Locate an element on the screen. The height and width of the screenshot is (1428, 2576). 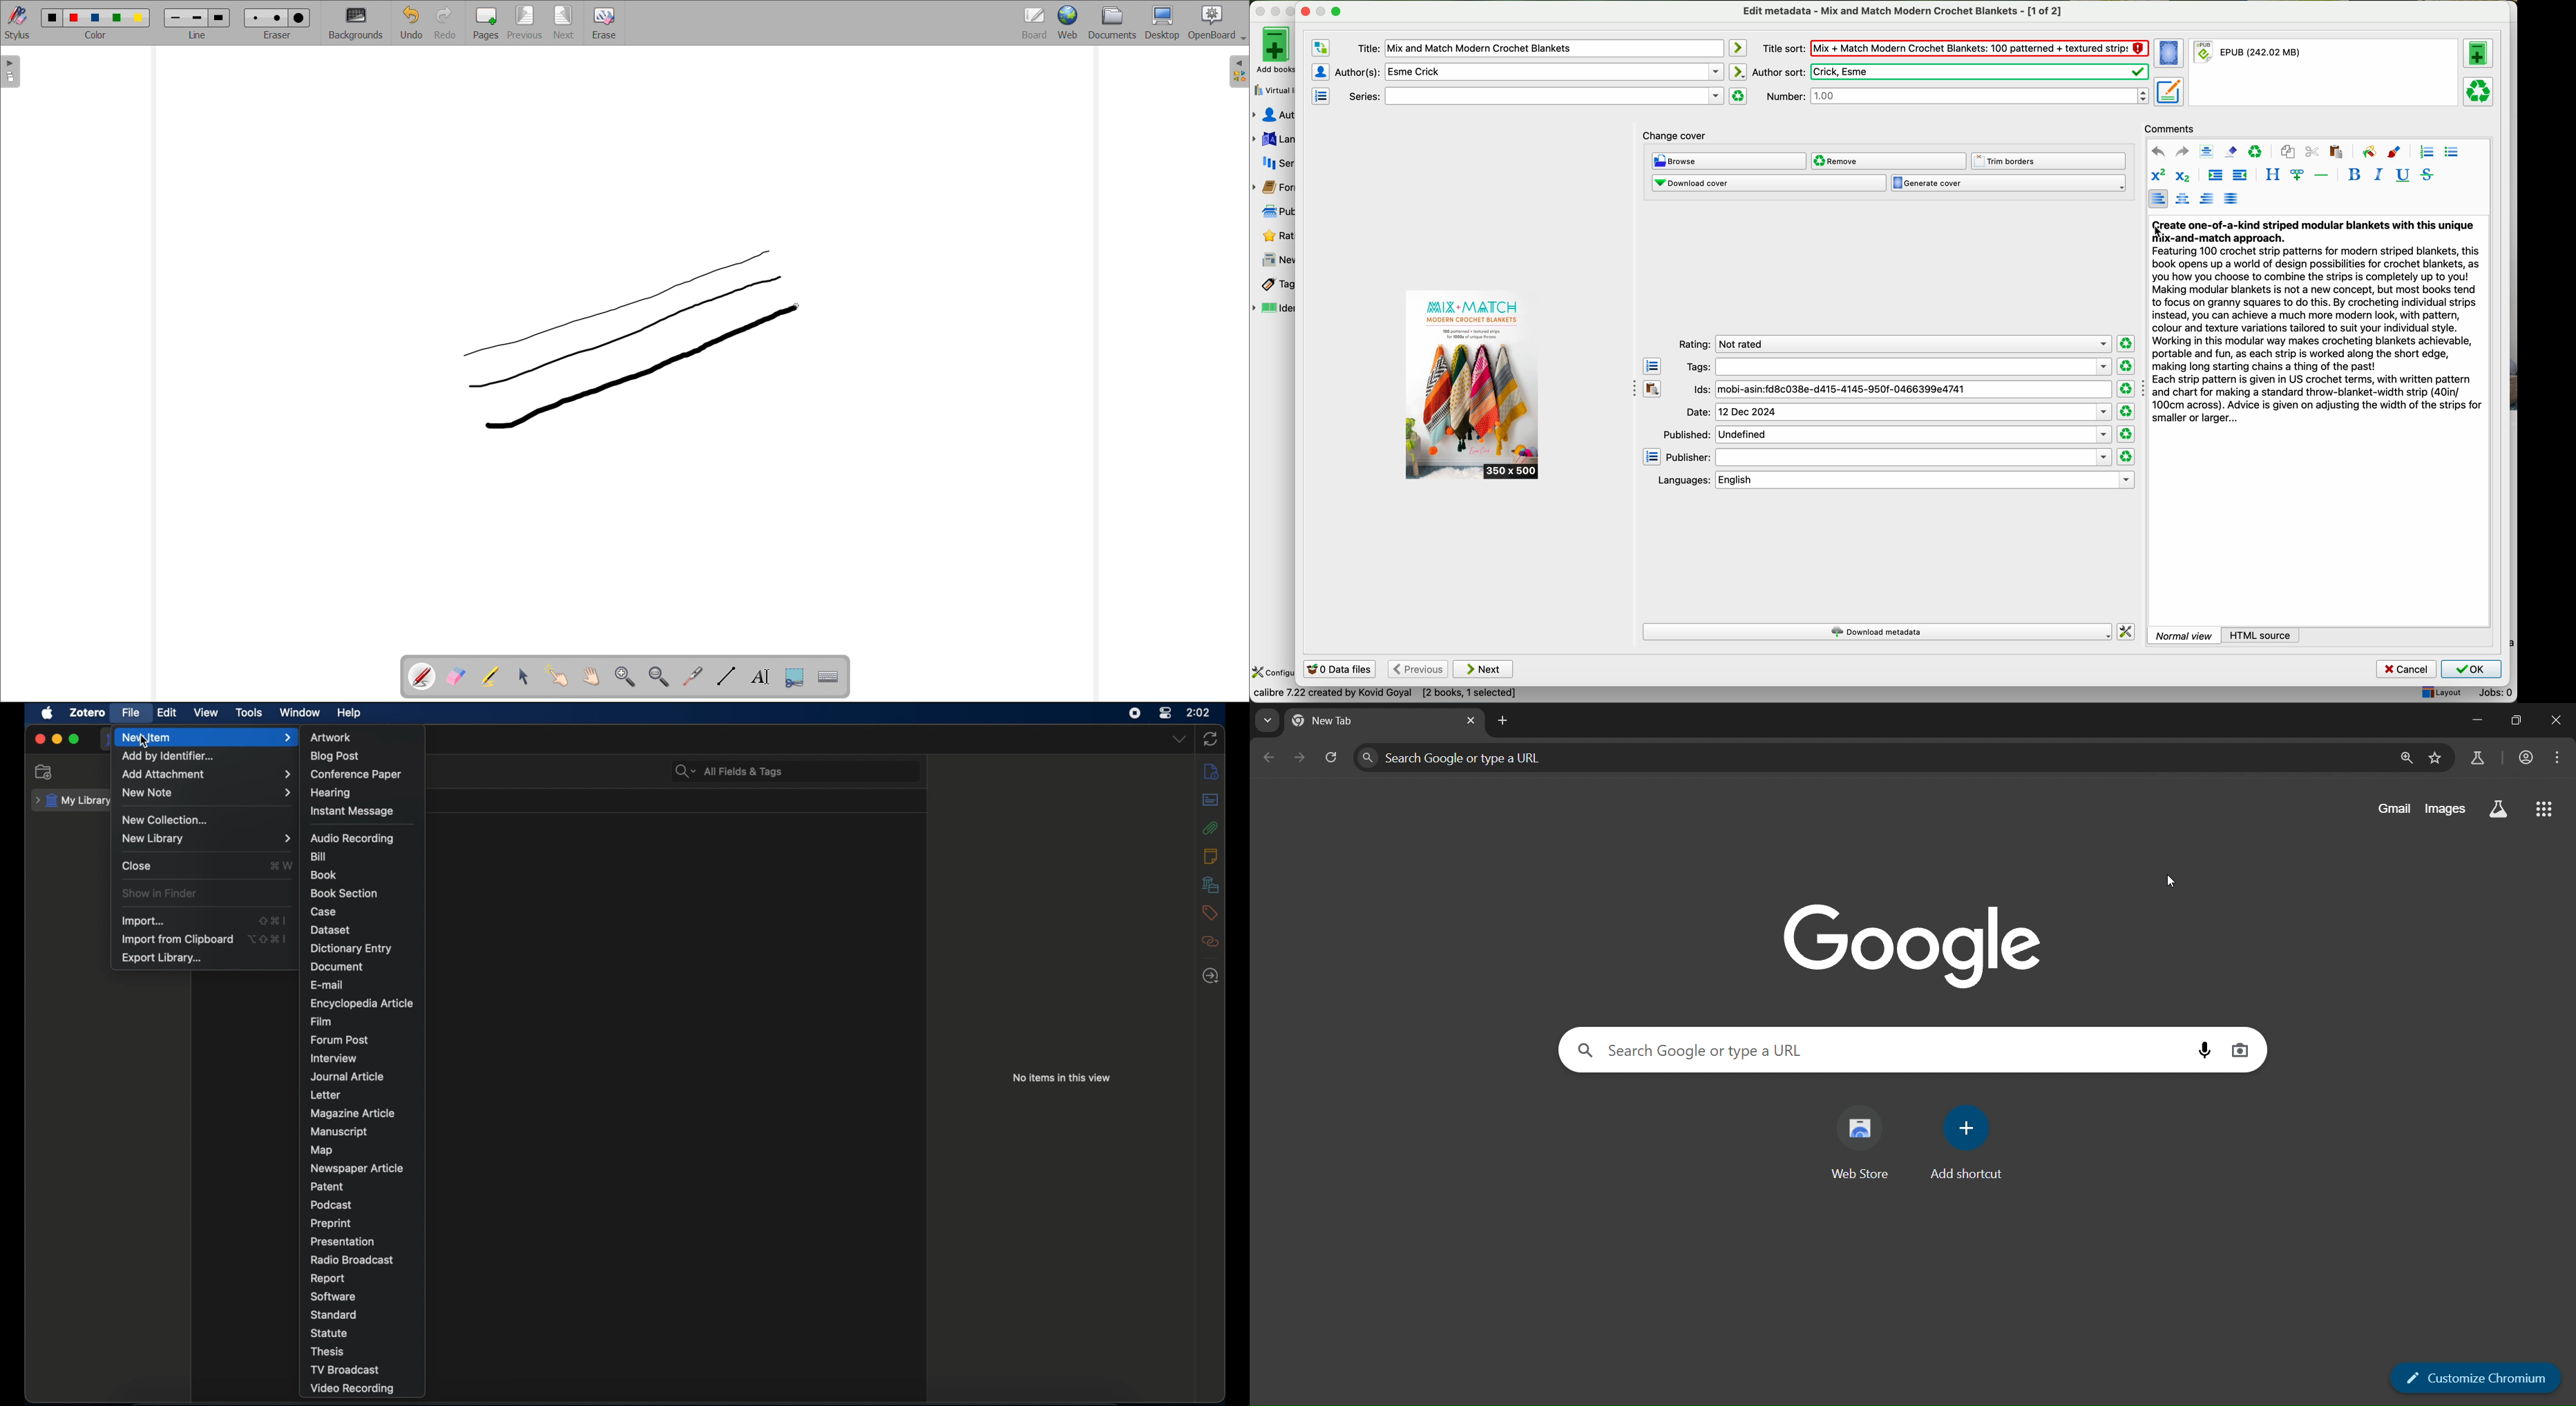
hearing is located at coordinates (329, 793).